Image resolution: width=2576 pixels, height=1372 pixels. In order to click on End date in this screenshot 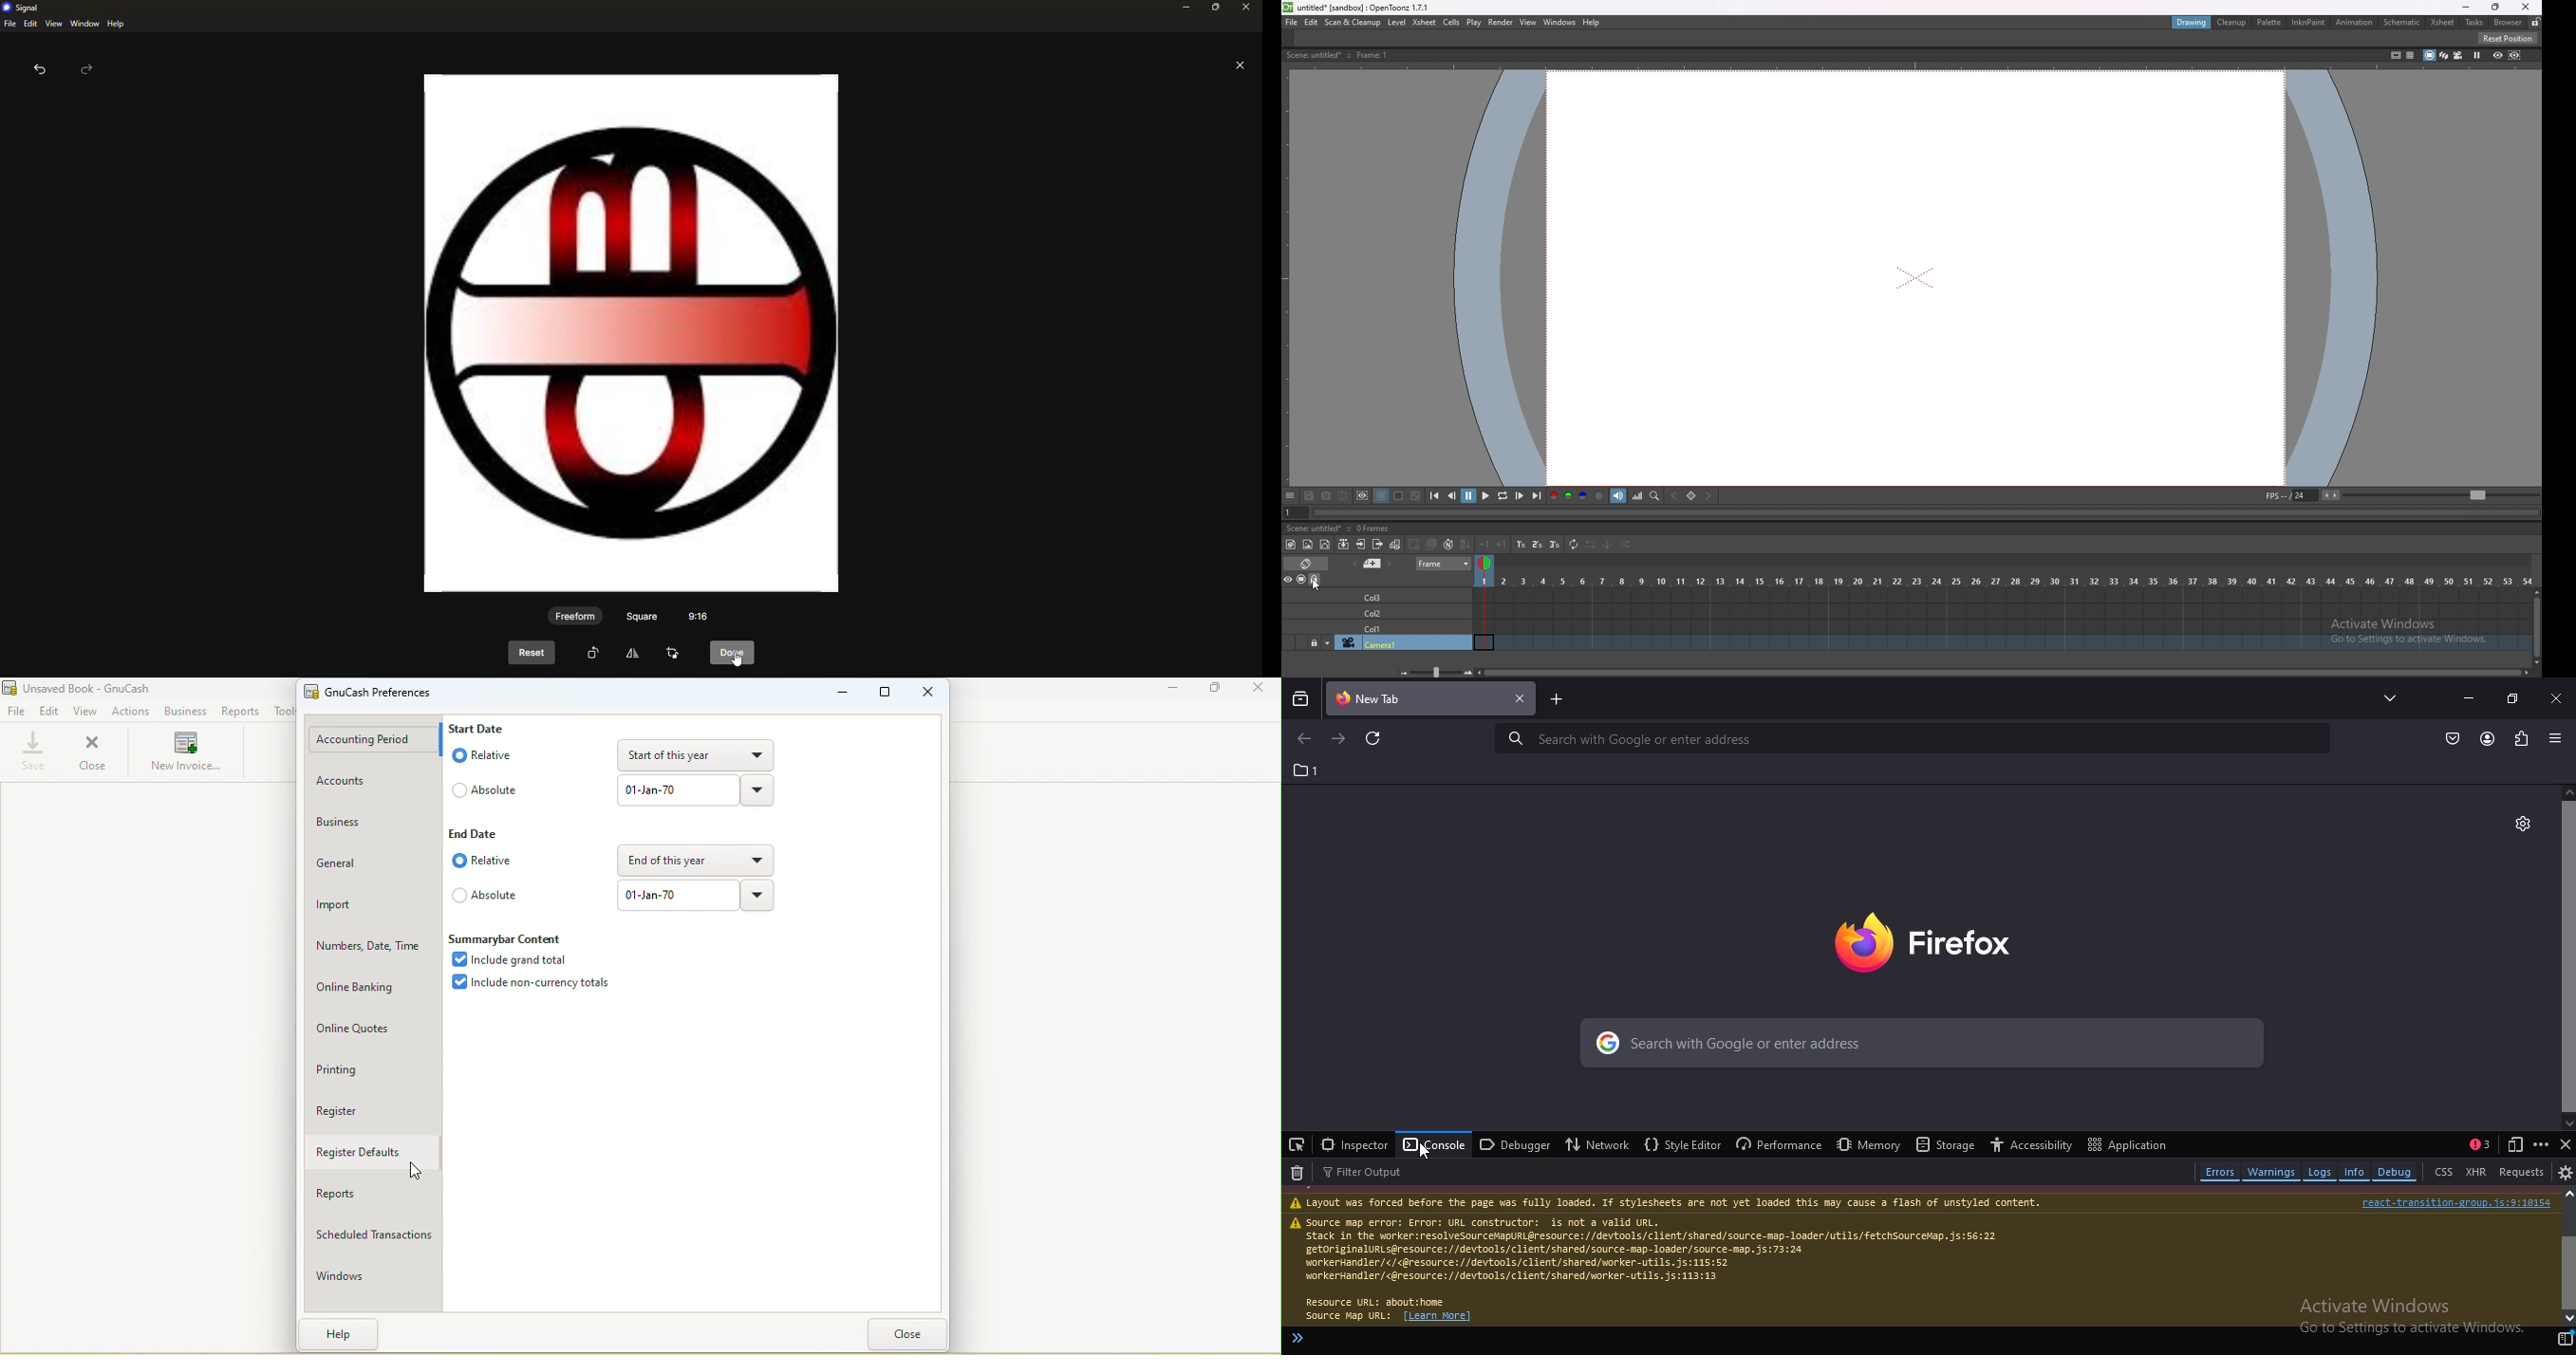, I will do `click(478, 835)`.